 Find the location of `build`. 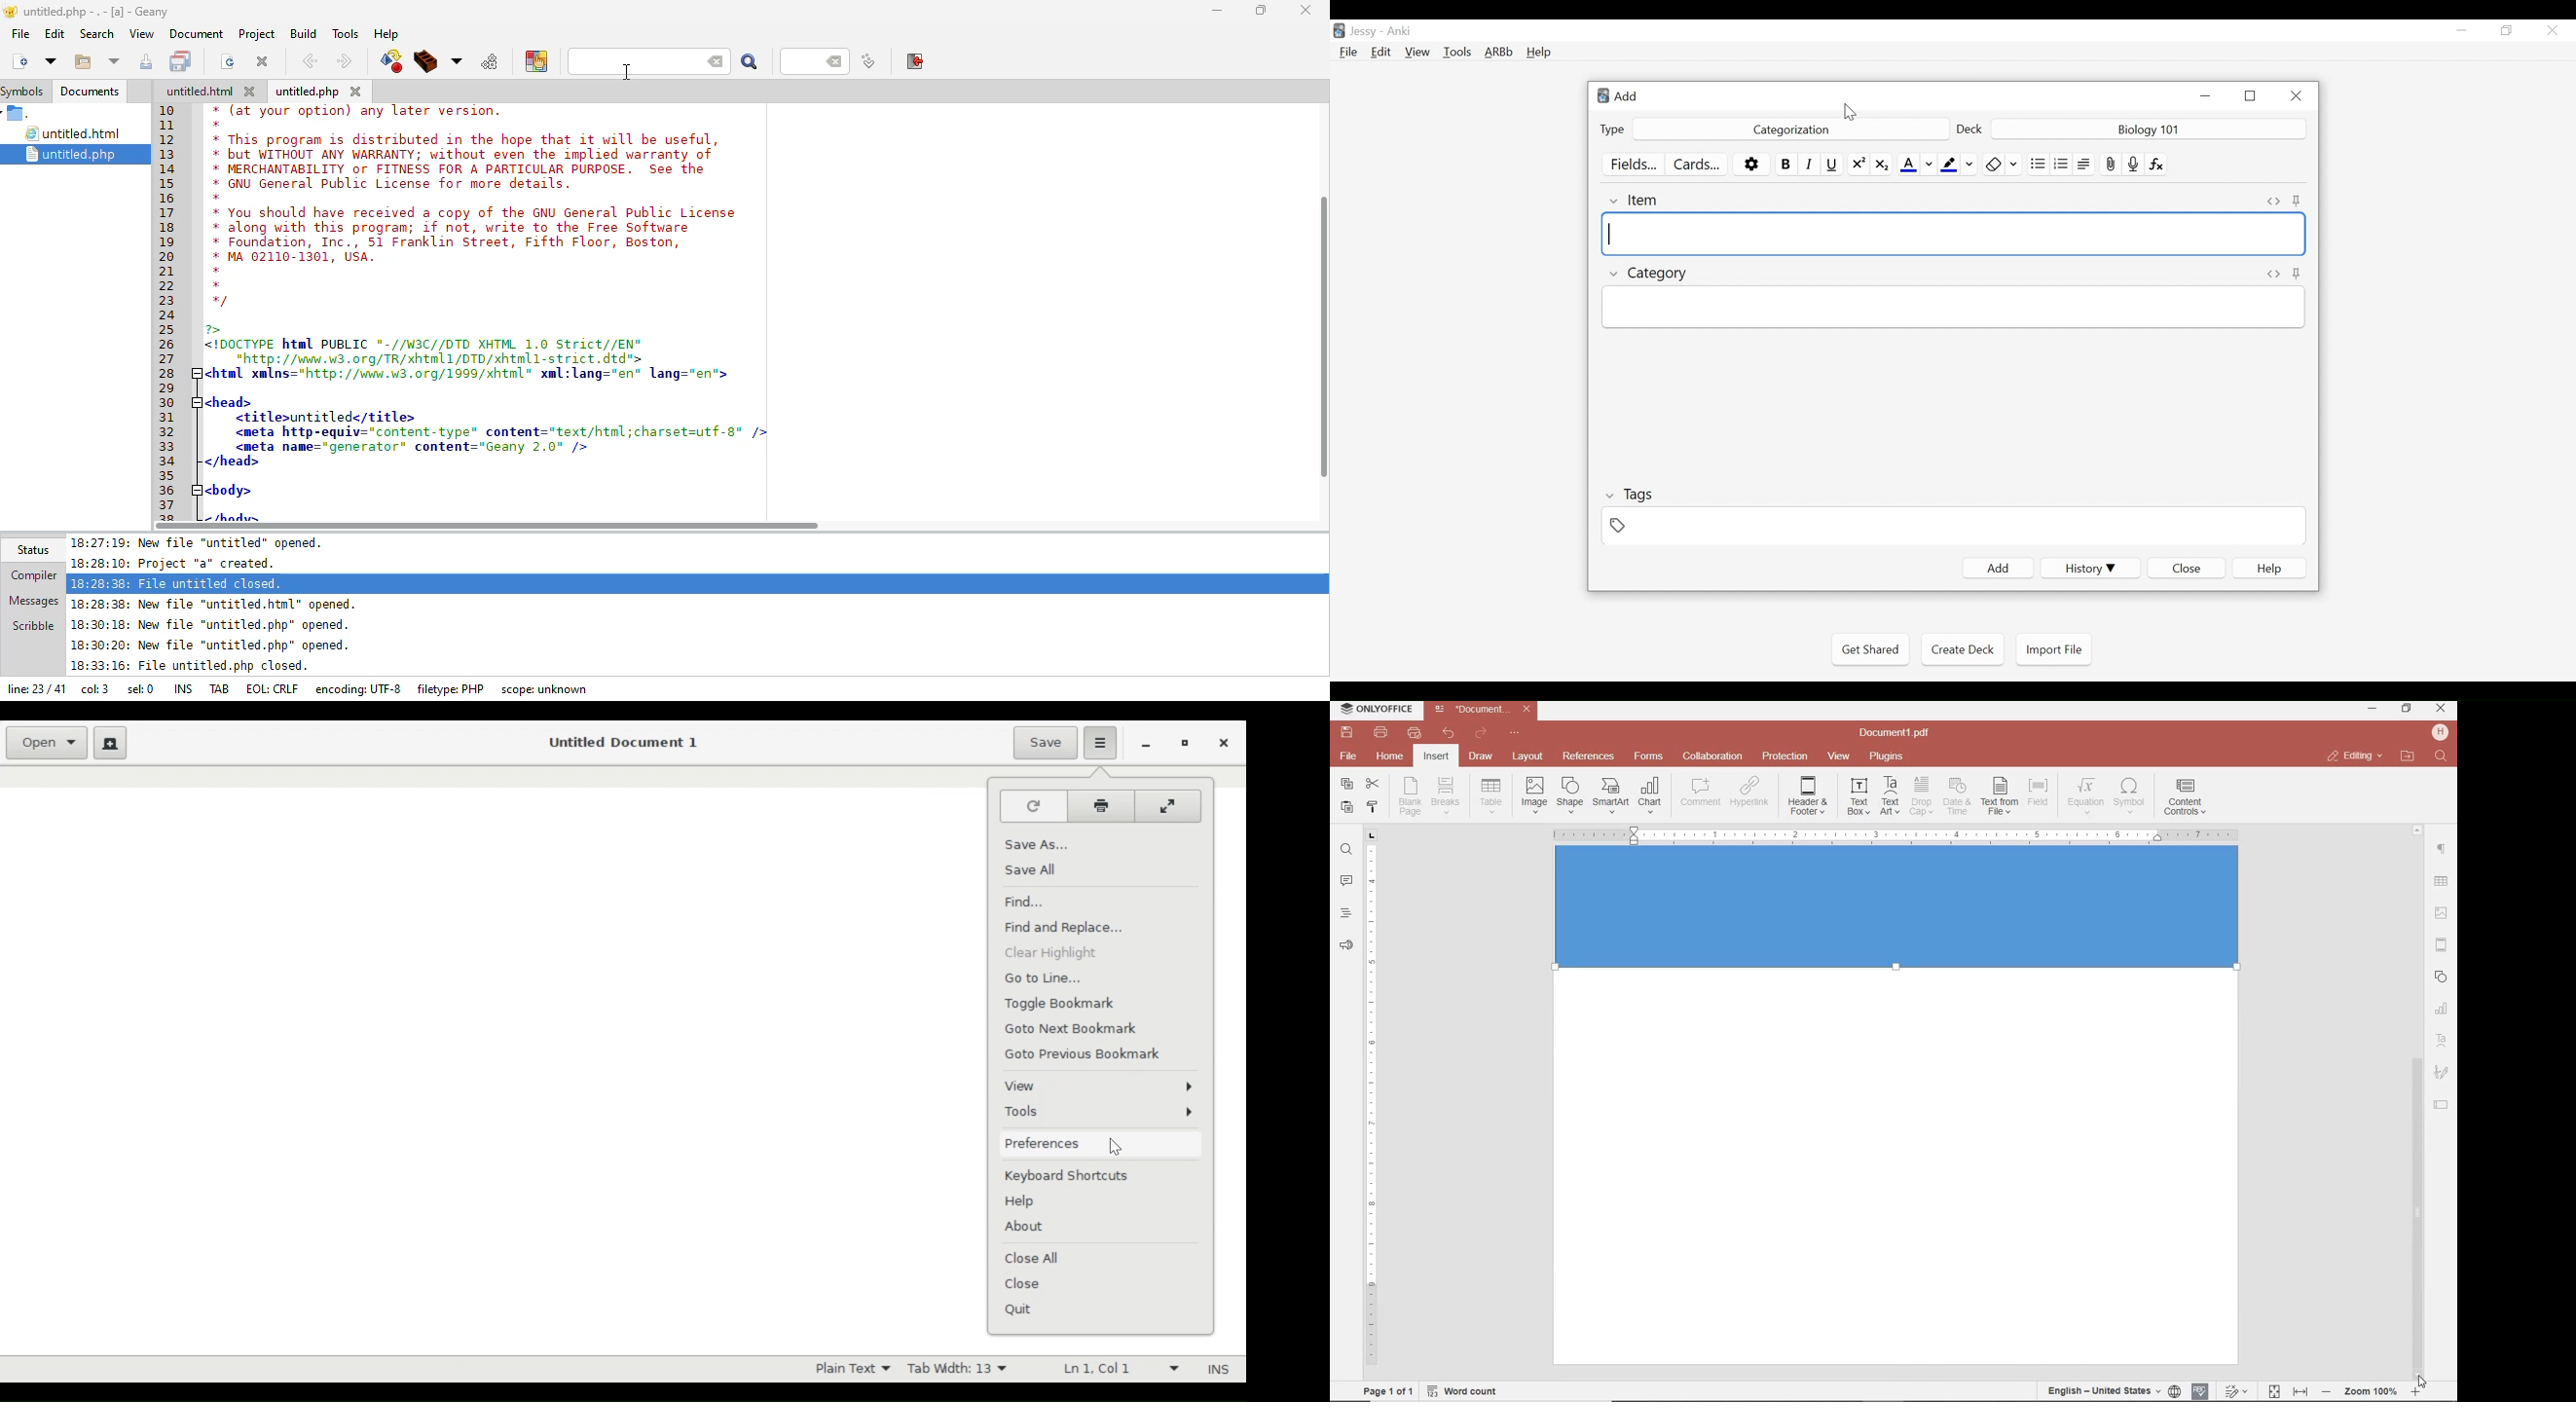

build is located at coordinates (301, 33).